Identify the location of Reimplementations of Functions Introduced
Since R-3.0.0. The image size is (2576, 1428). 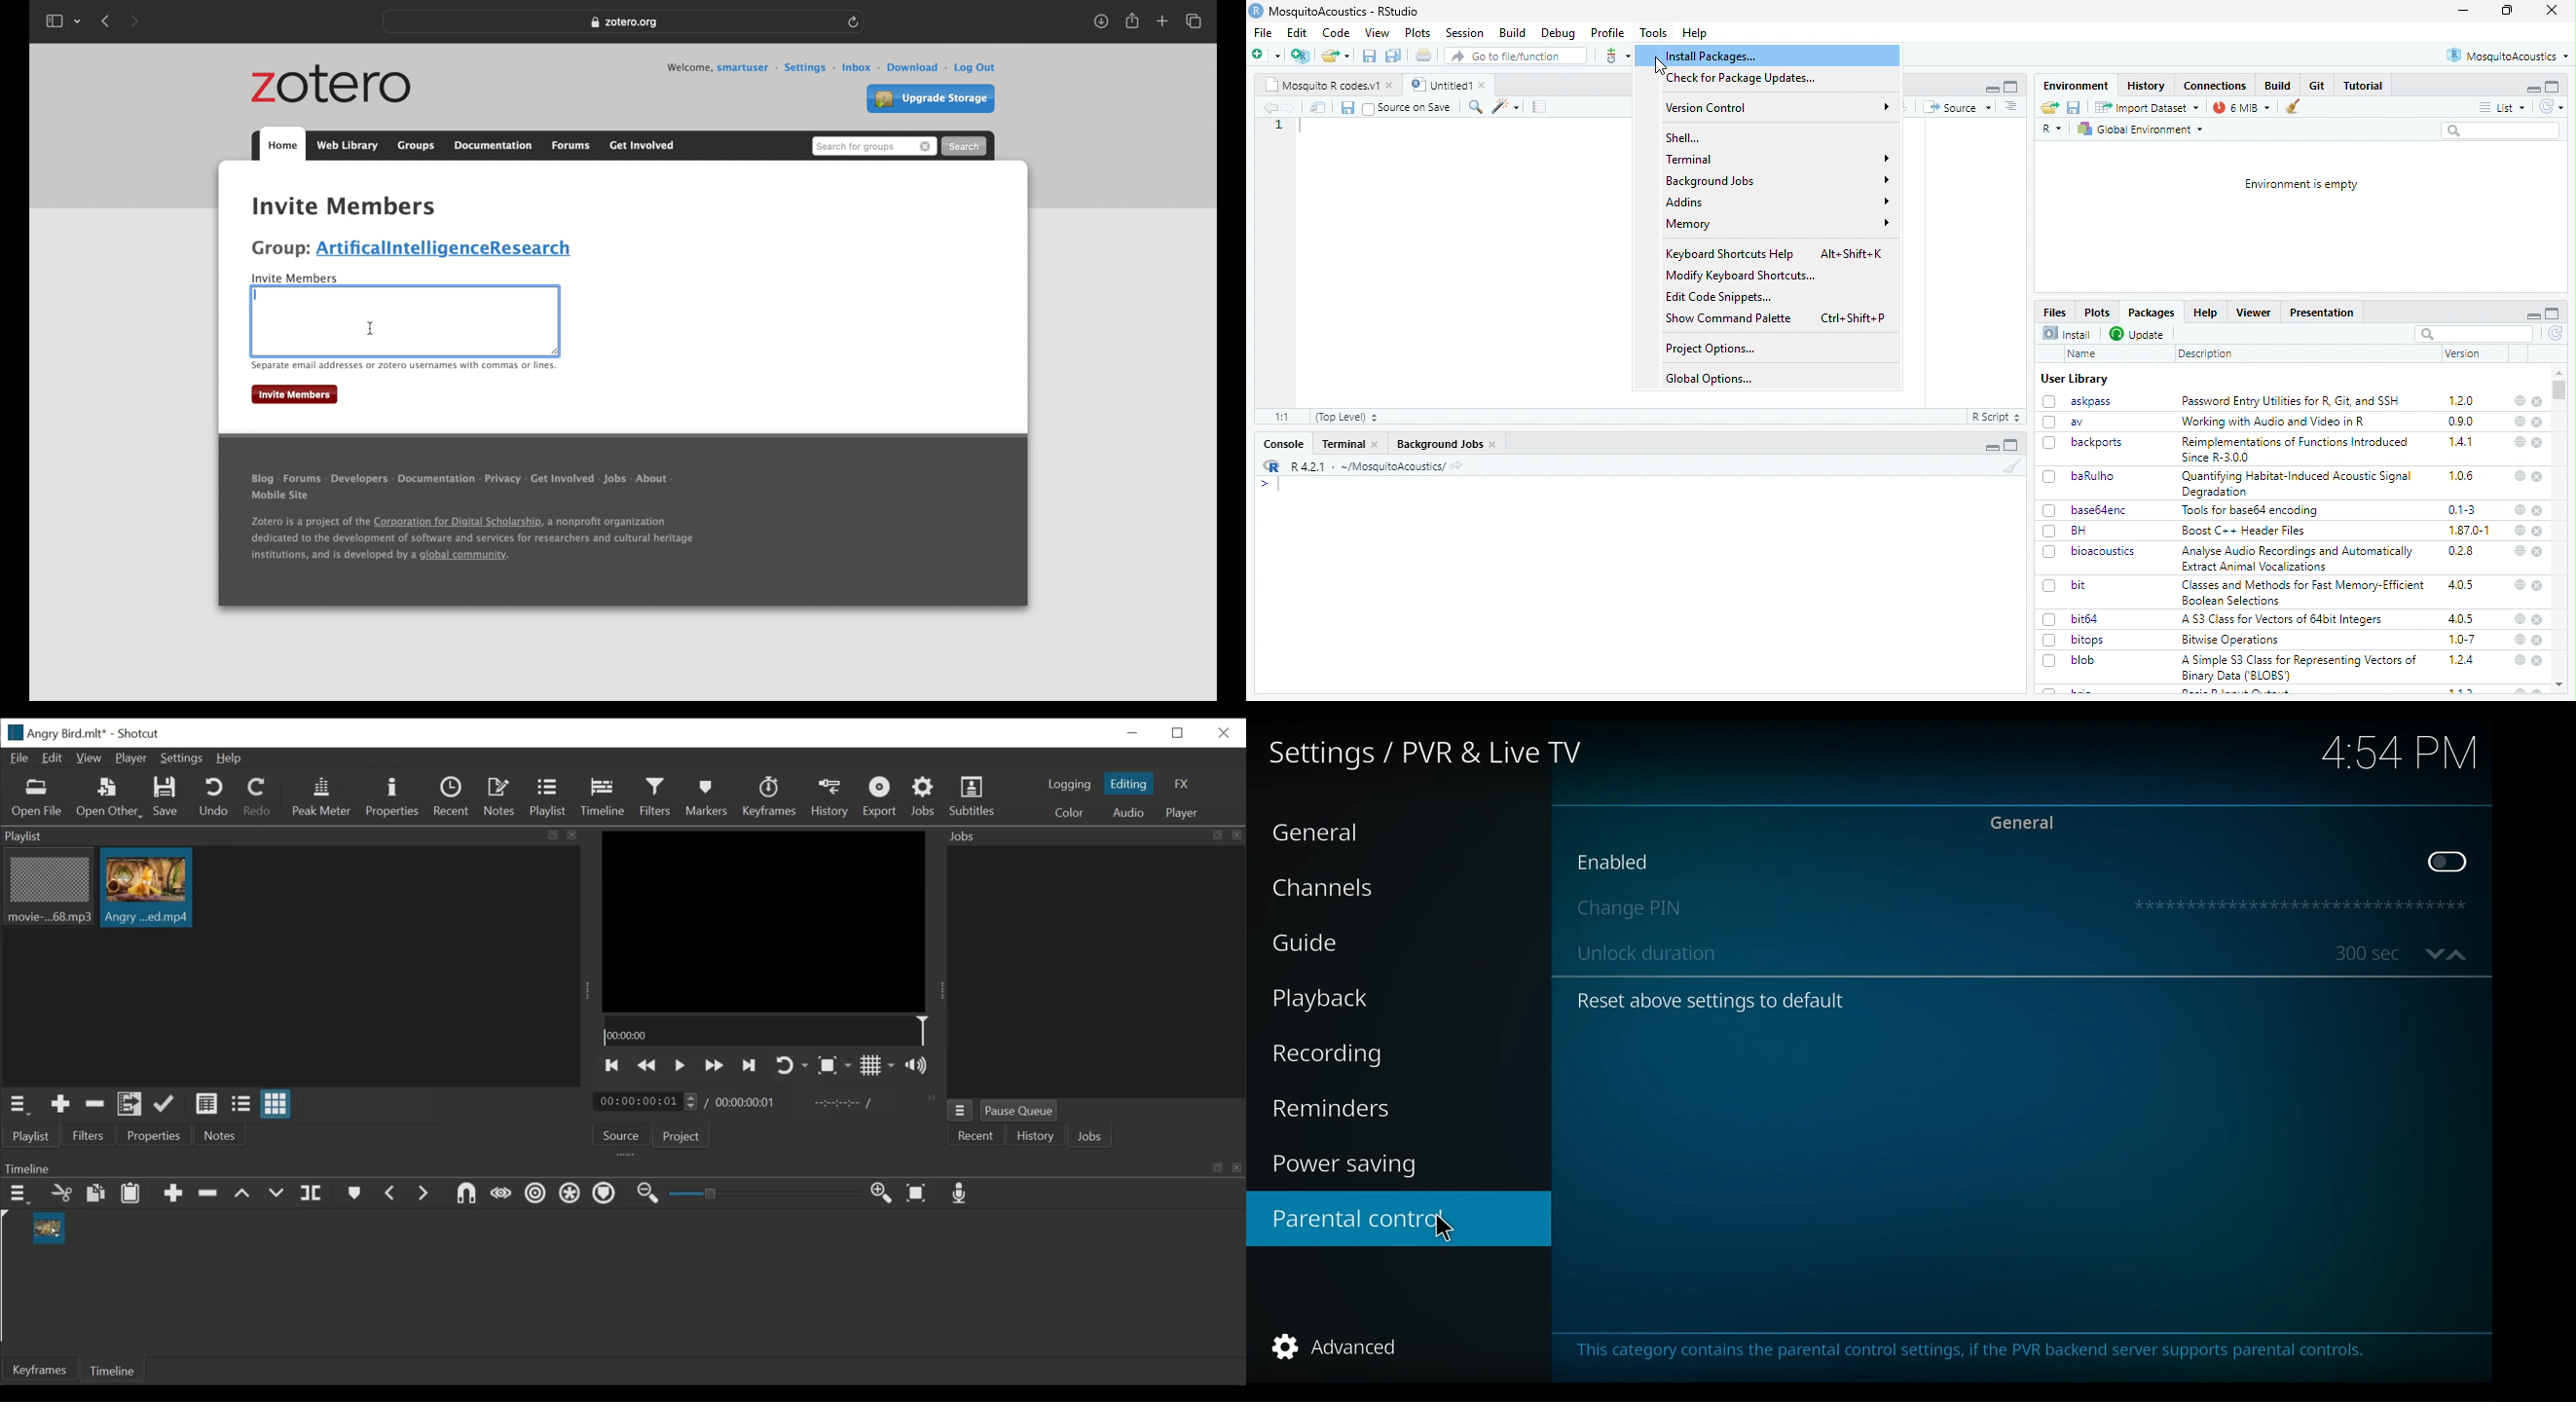
(2299, 450).